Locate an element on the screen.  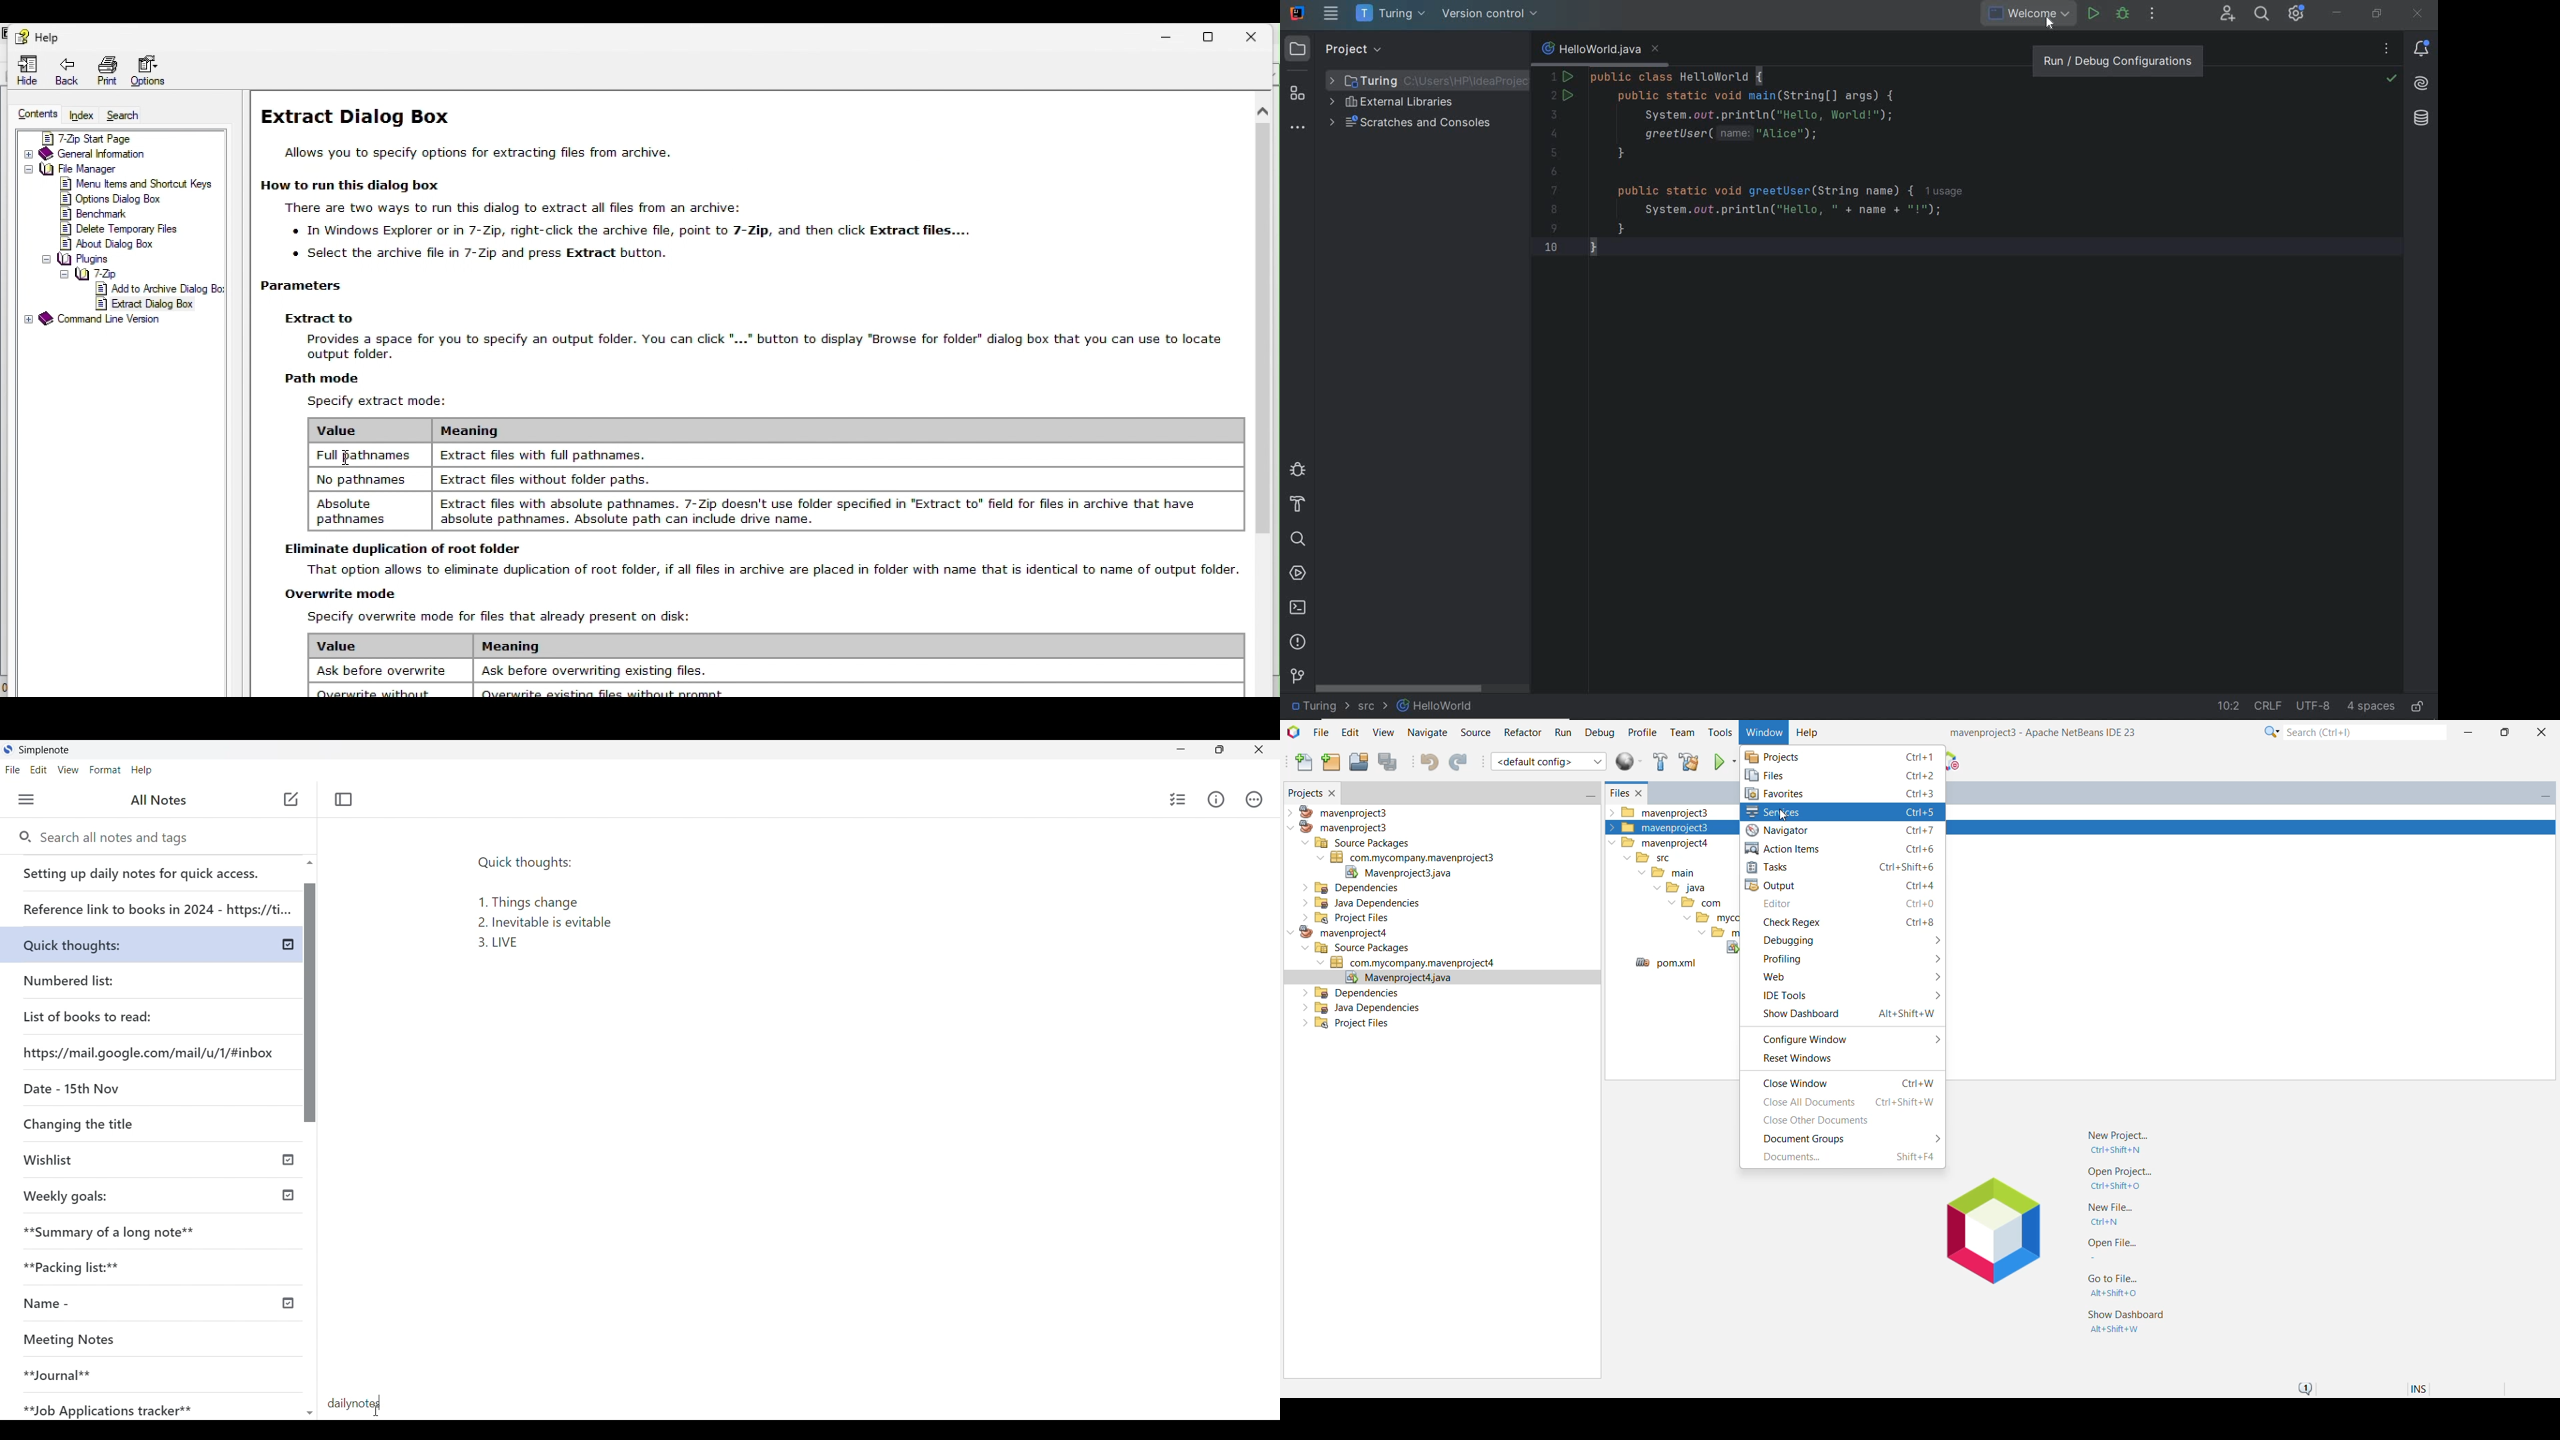
text is located at coordinates (476, 154).